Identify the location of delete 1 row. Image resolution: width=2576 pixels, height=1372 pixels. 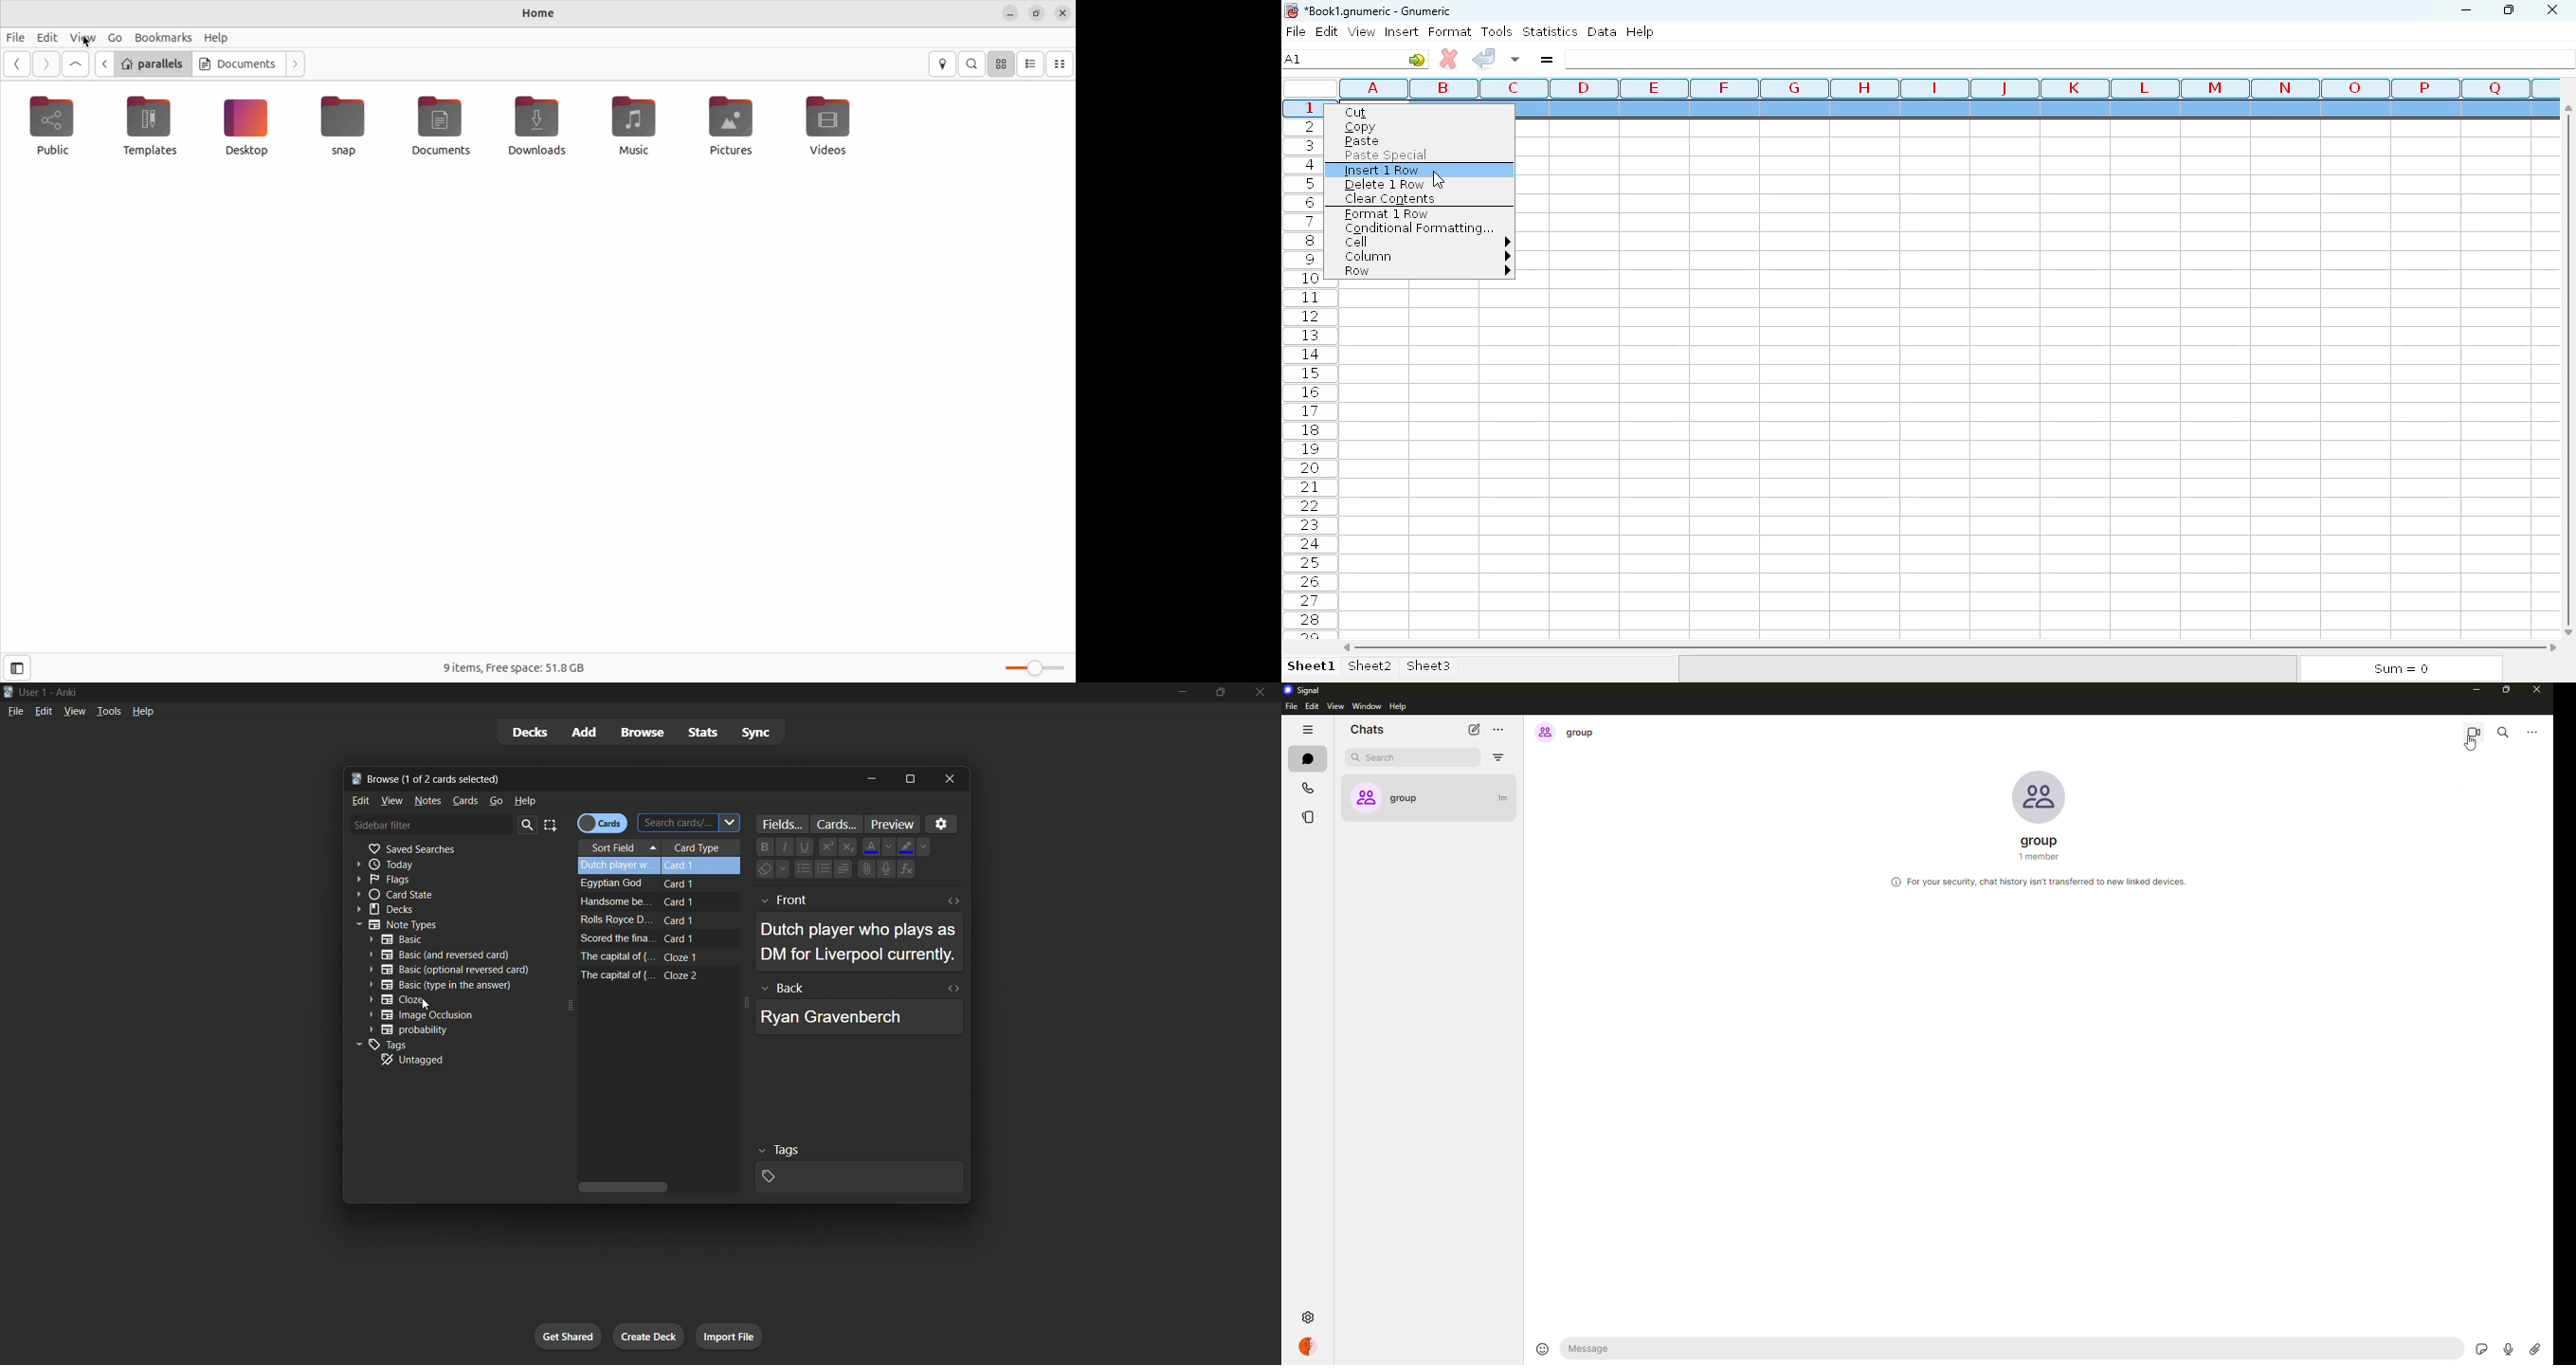
(1384, 185).